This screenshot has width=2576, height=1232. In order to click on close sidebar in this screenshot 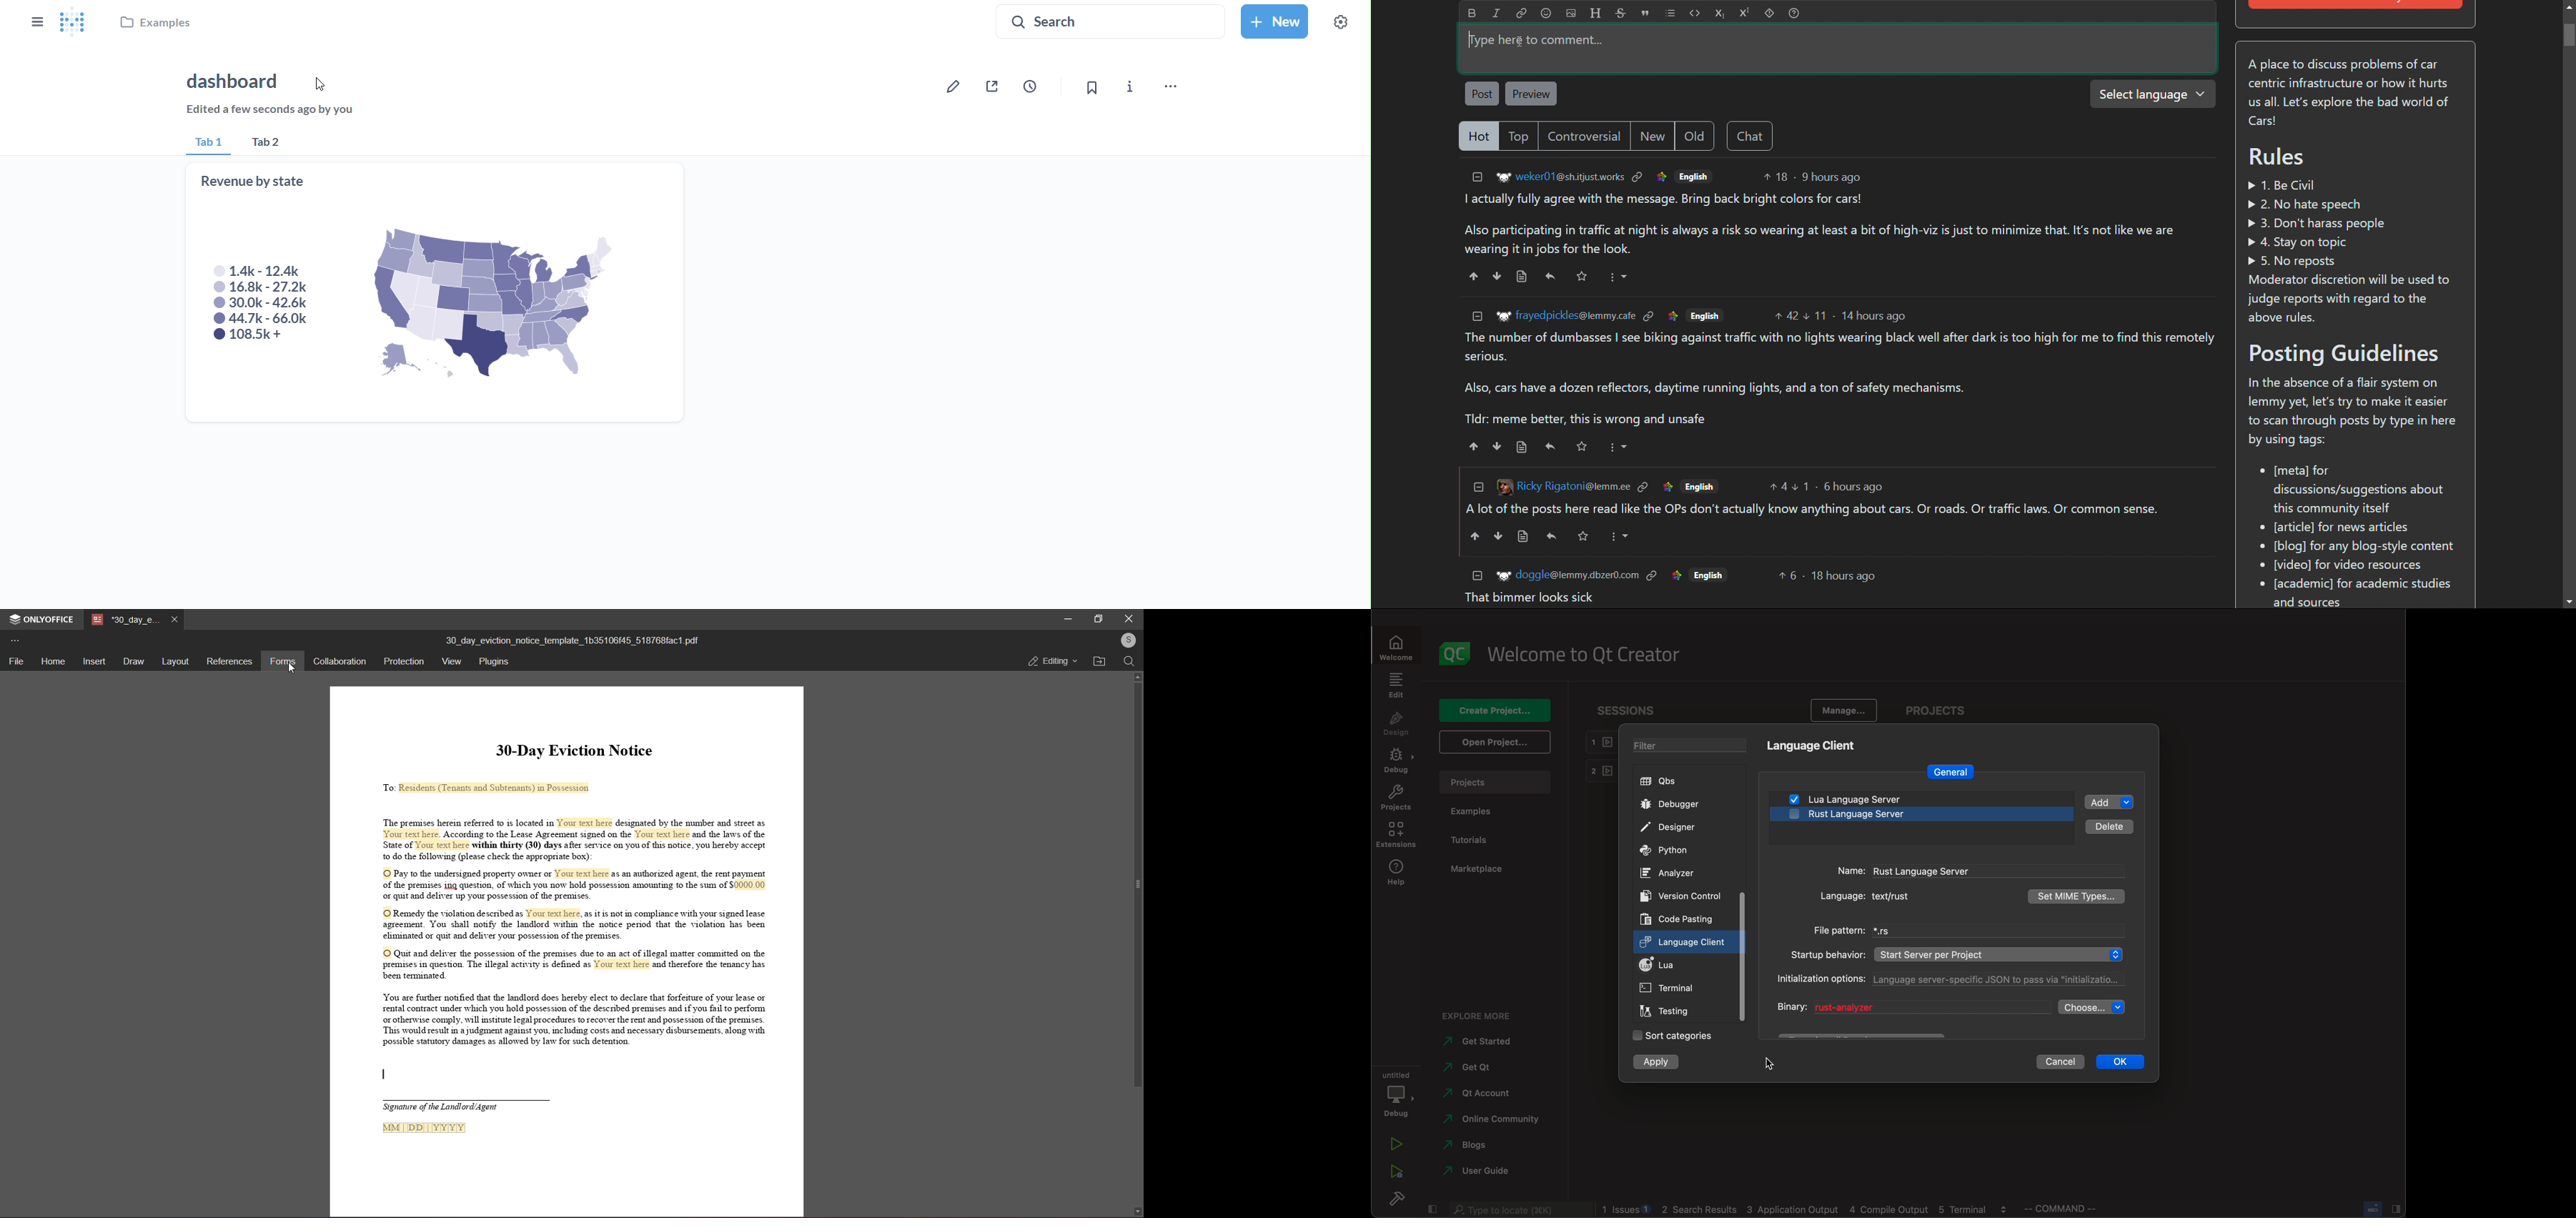, I will do `click(36, 21)`.